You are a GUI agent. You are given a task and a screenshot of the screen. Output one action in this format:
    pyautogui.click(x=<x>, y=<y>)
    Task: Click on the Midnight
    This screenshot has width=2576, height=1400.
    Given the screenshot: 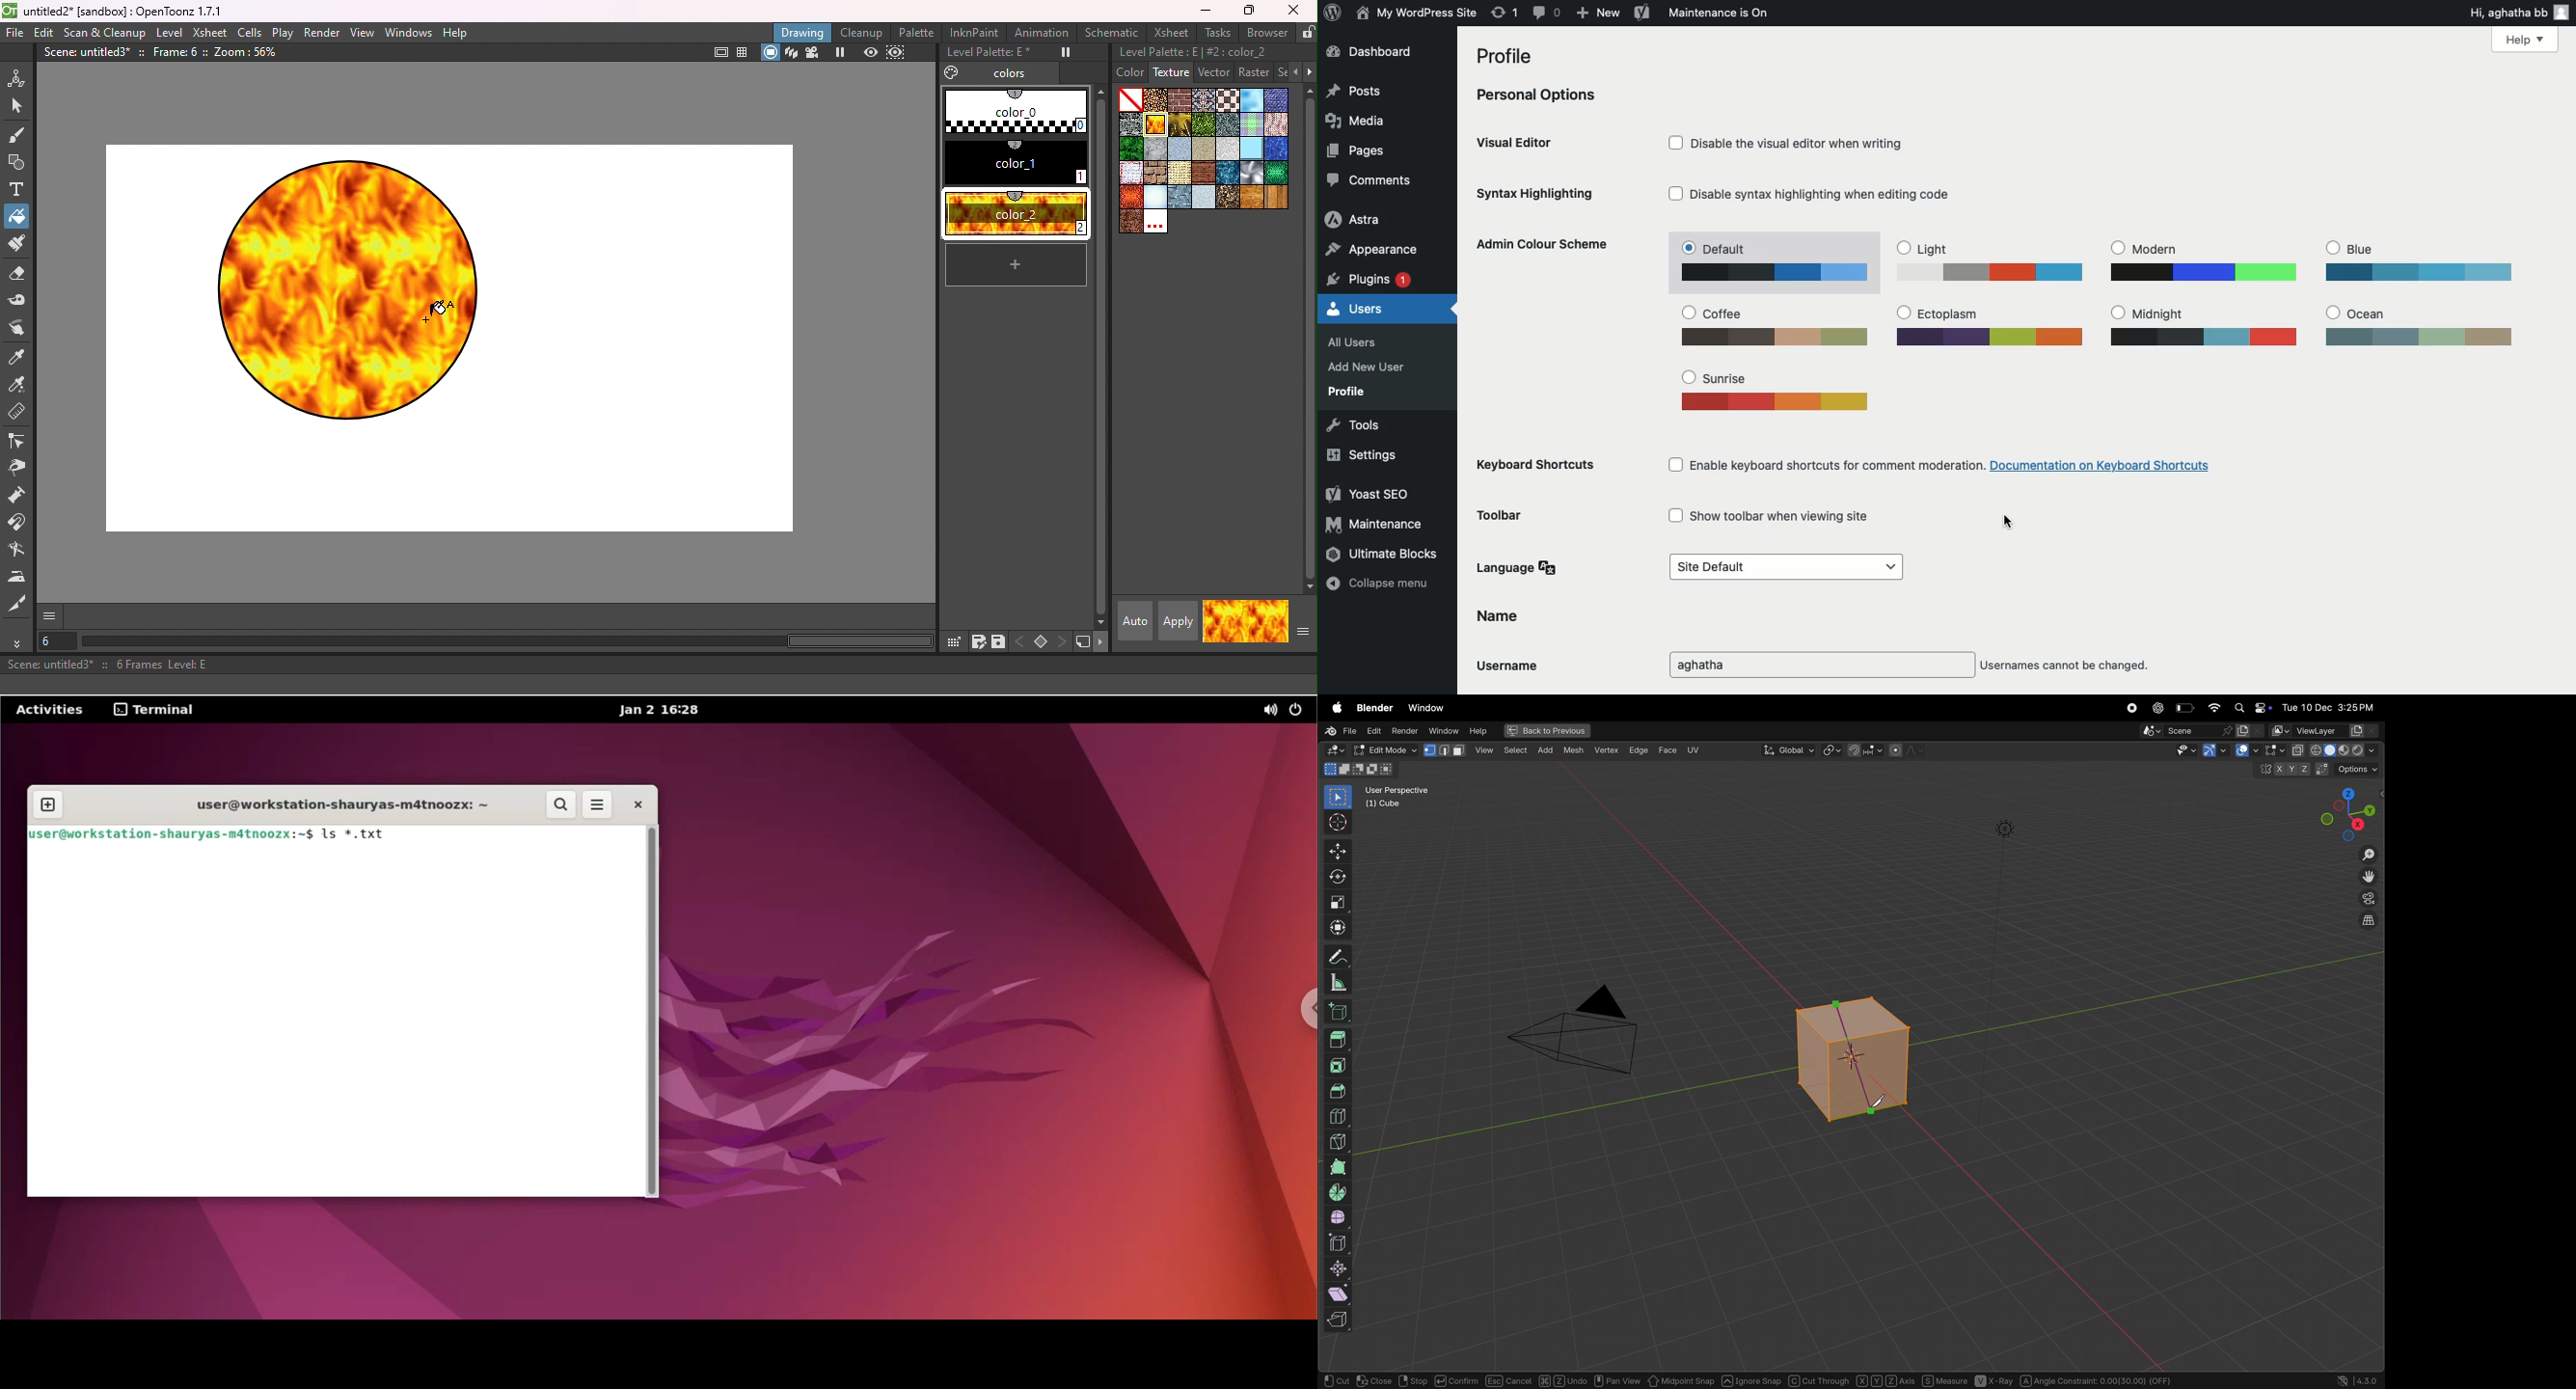 What is the action you would take?
    pyautogui.click(x=2208, y=325)
    